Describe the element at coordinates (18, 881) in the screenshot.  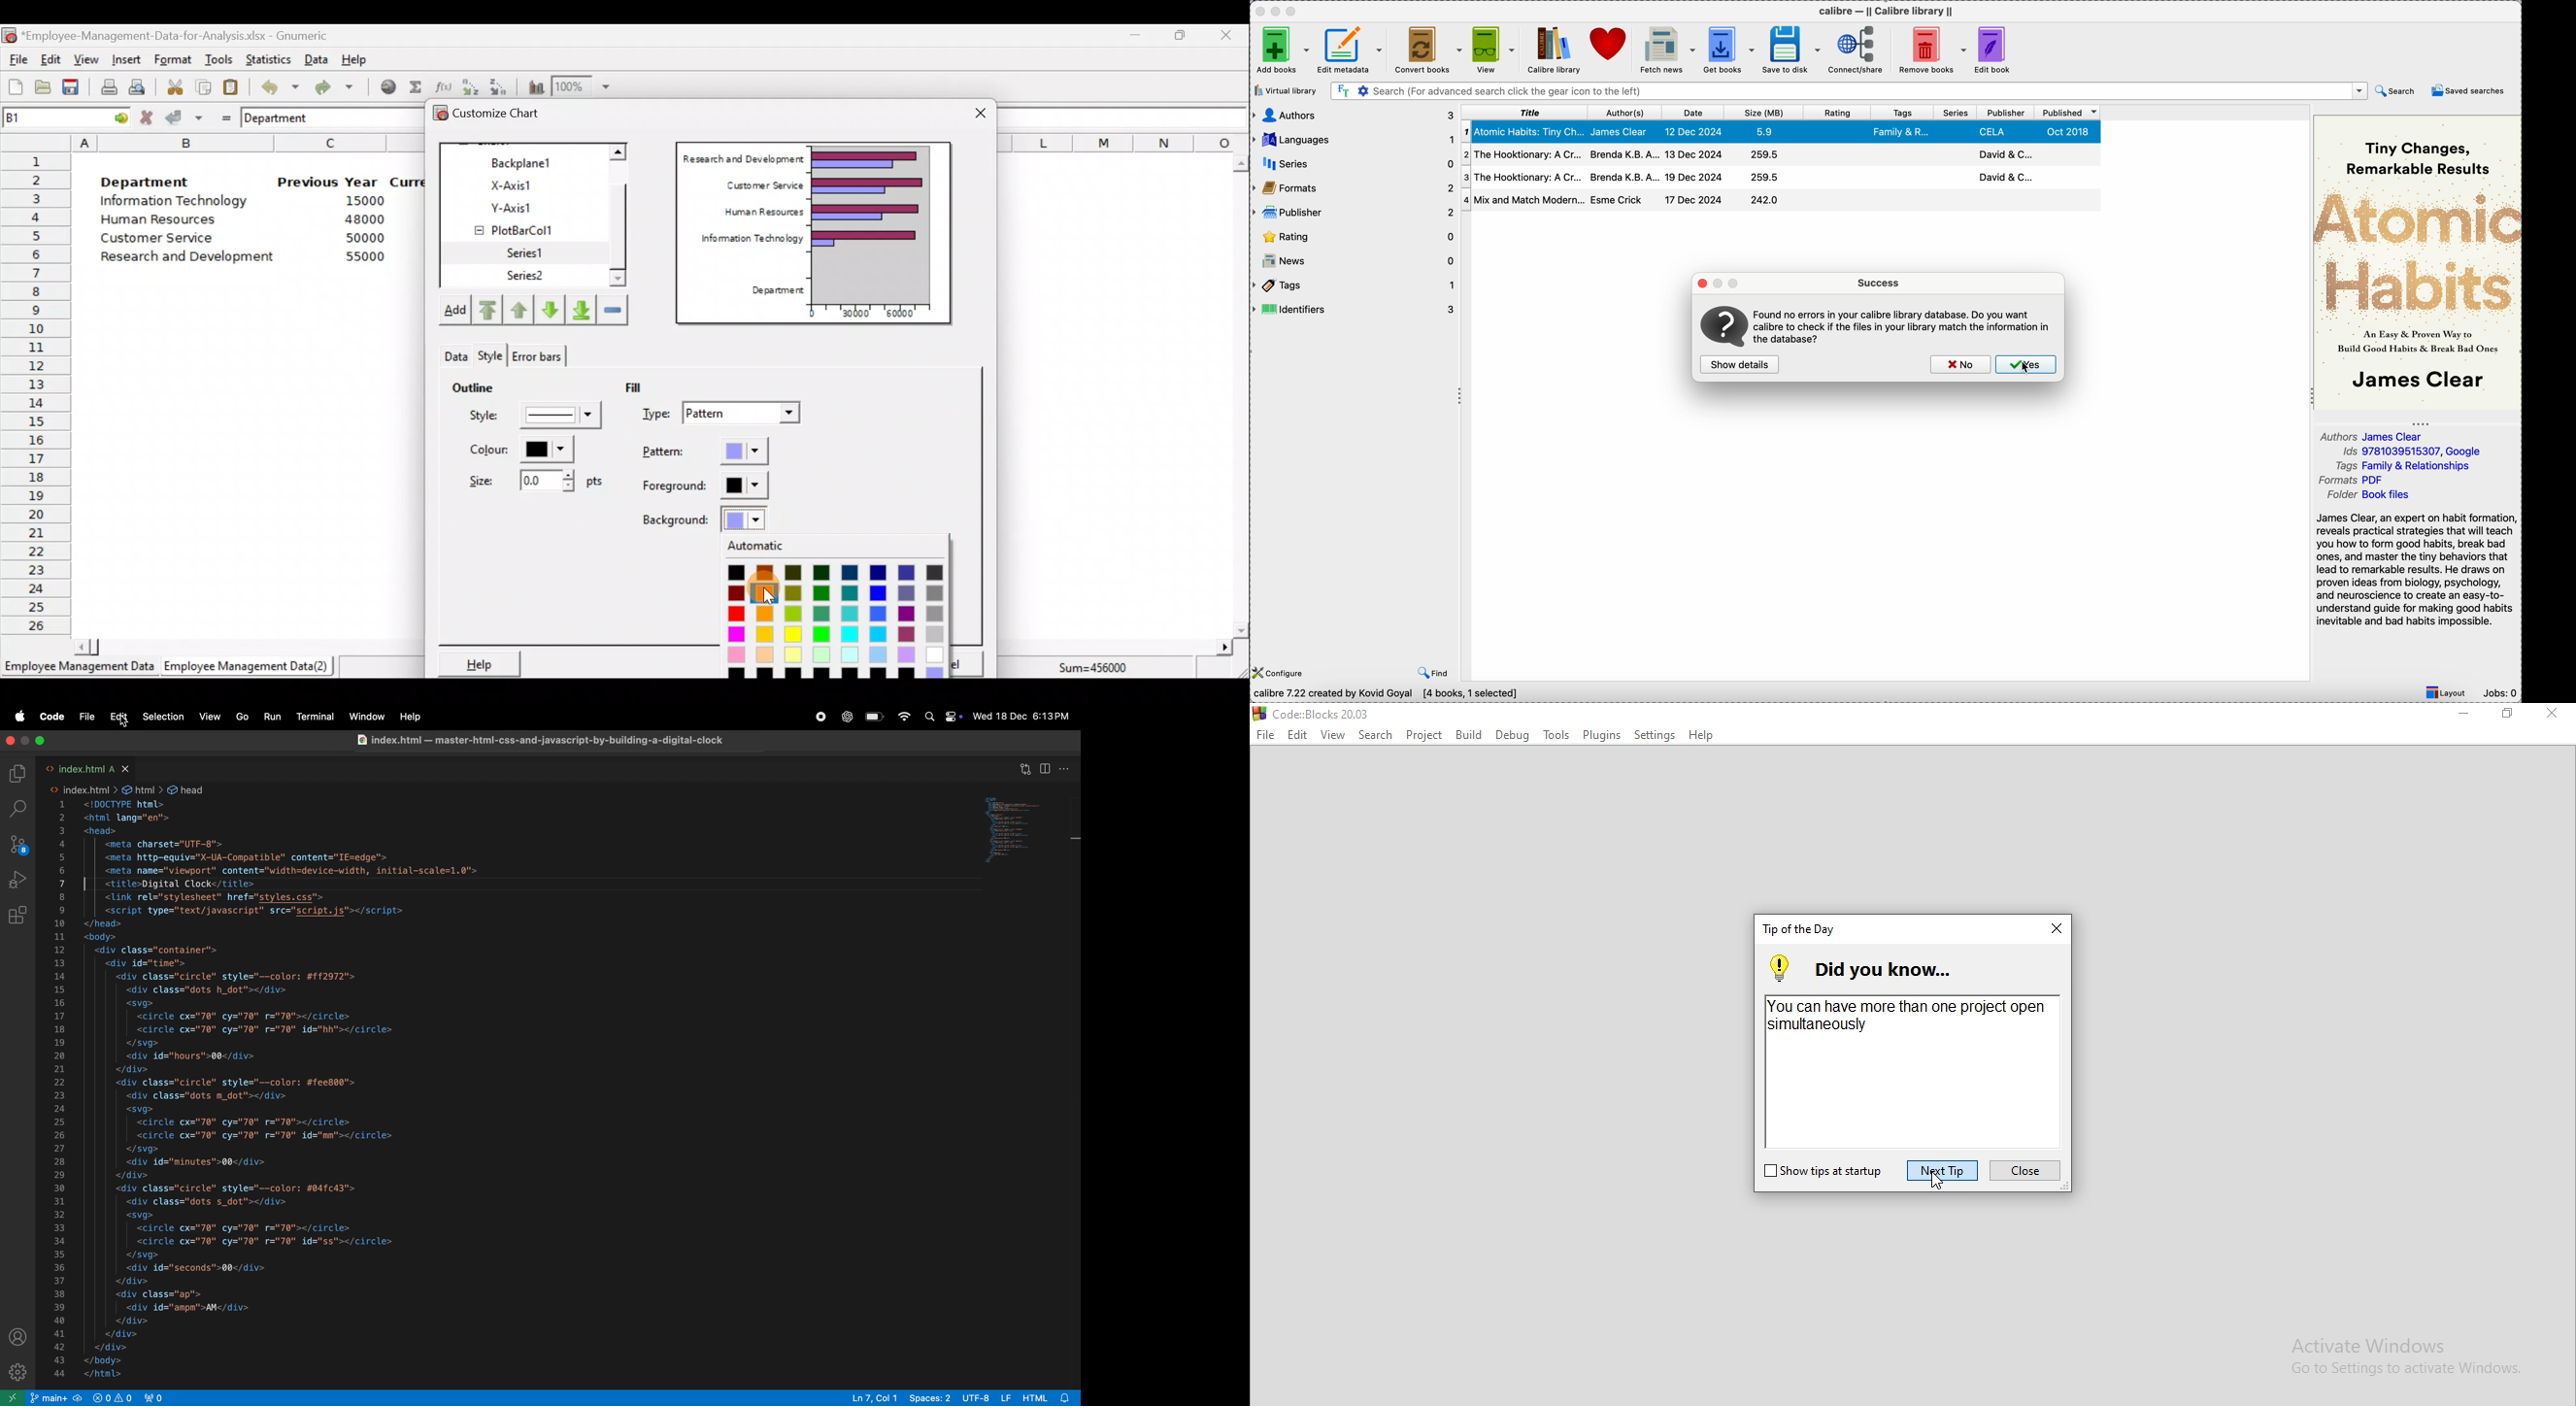
I see `run debug` at that location.